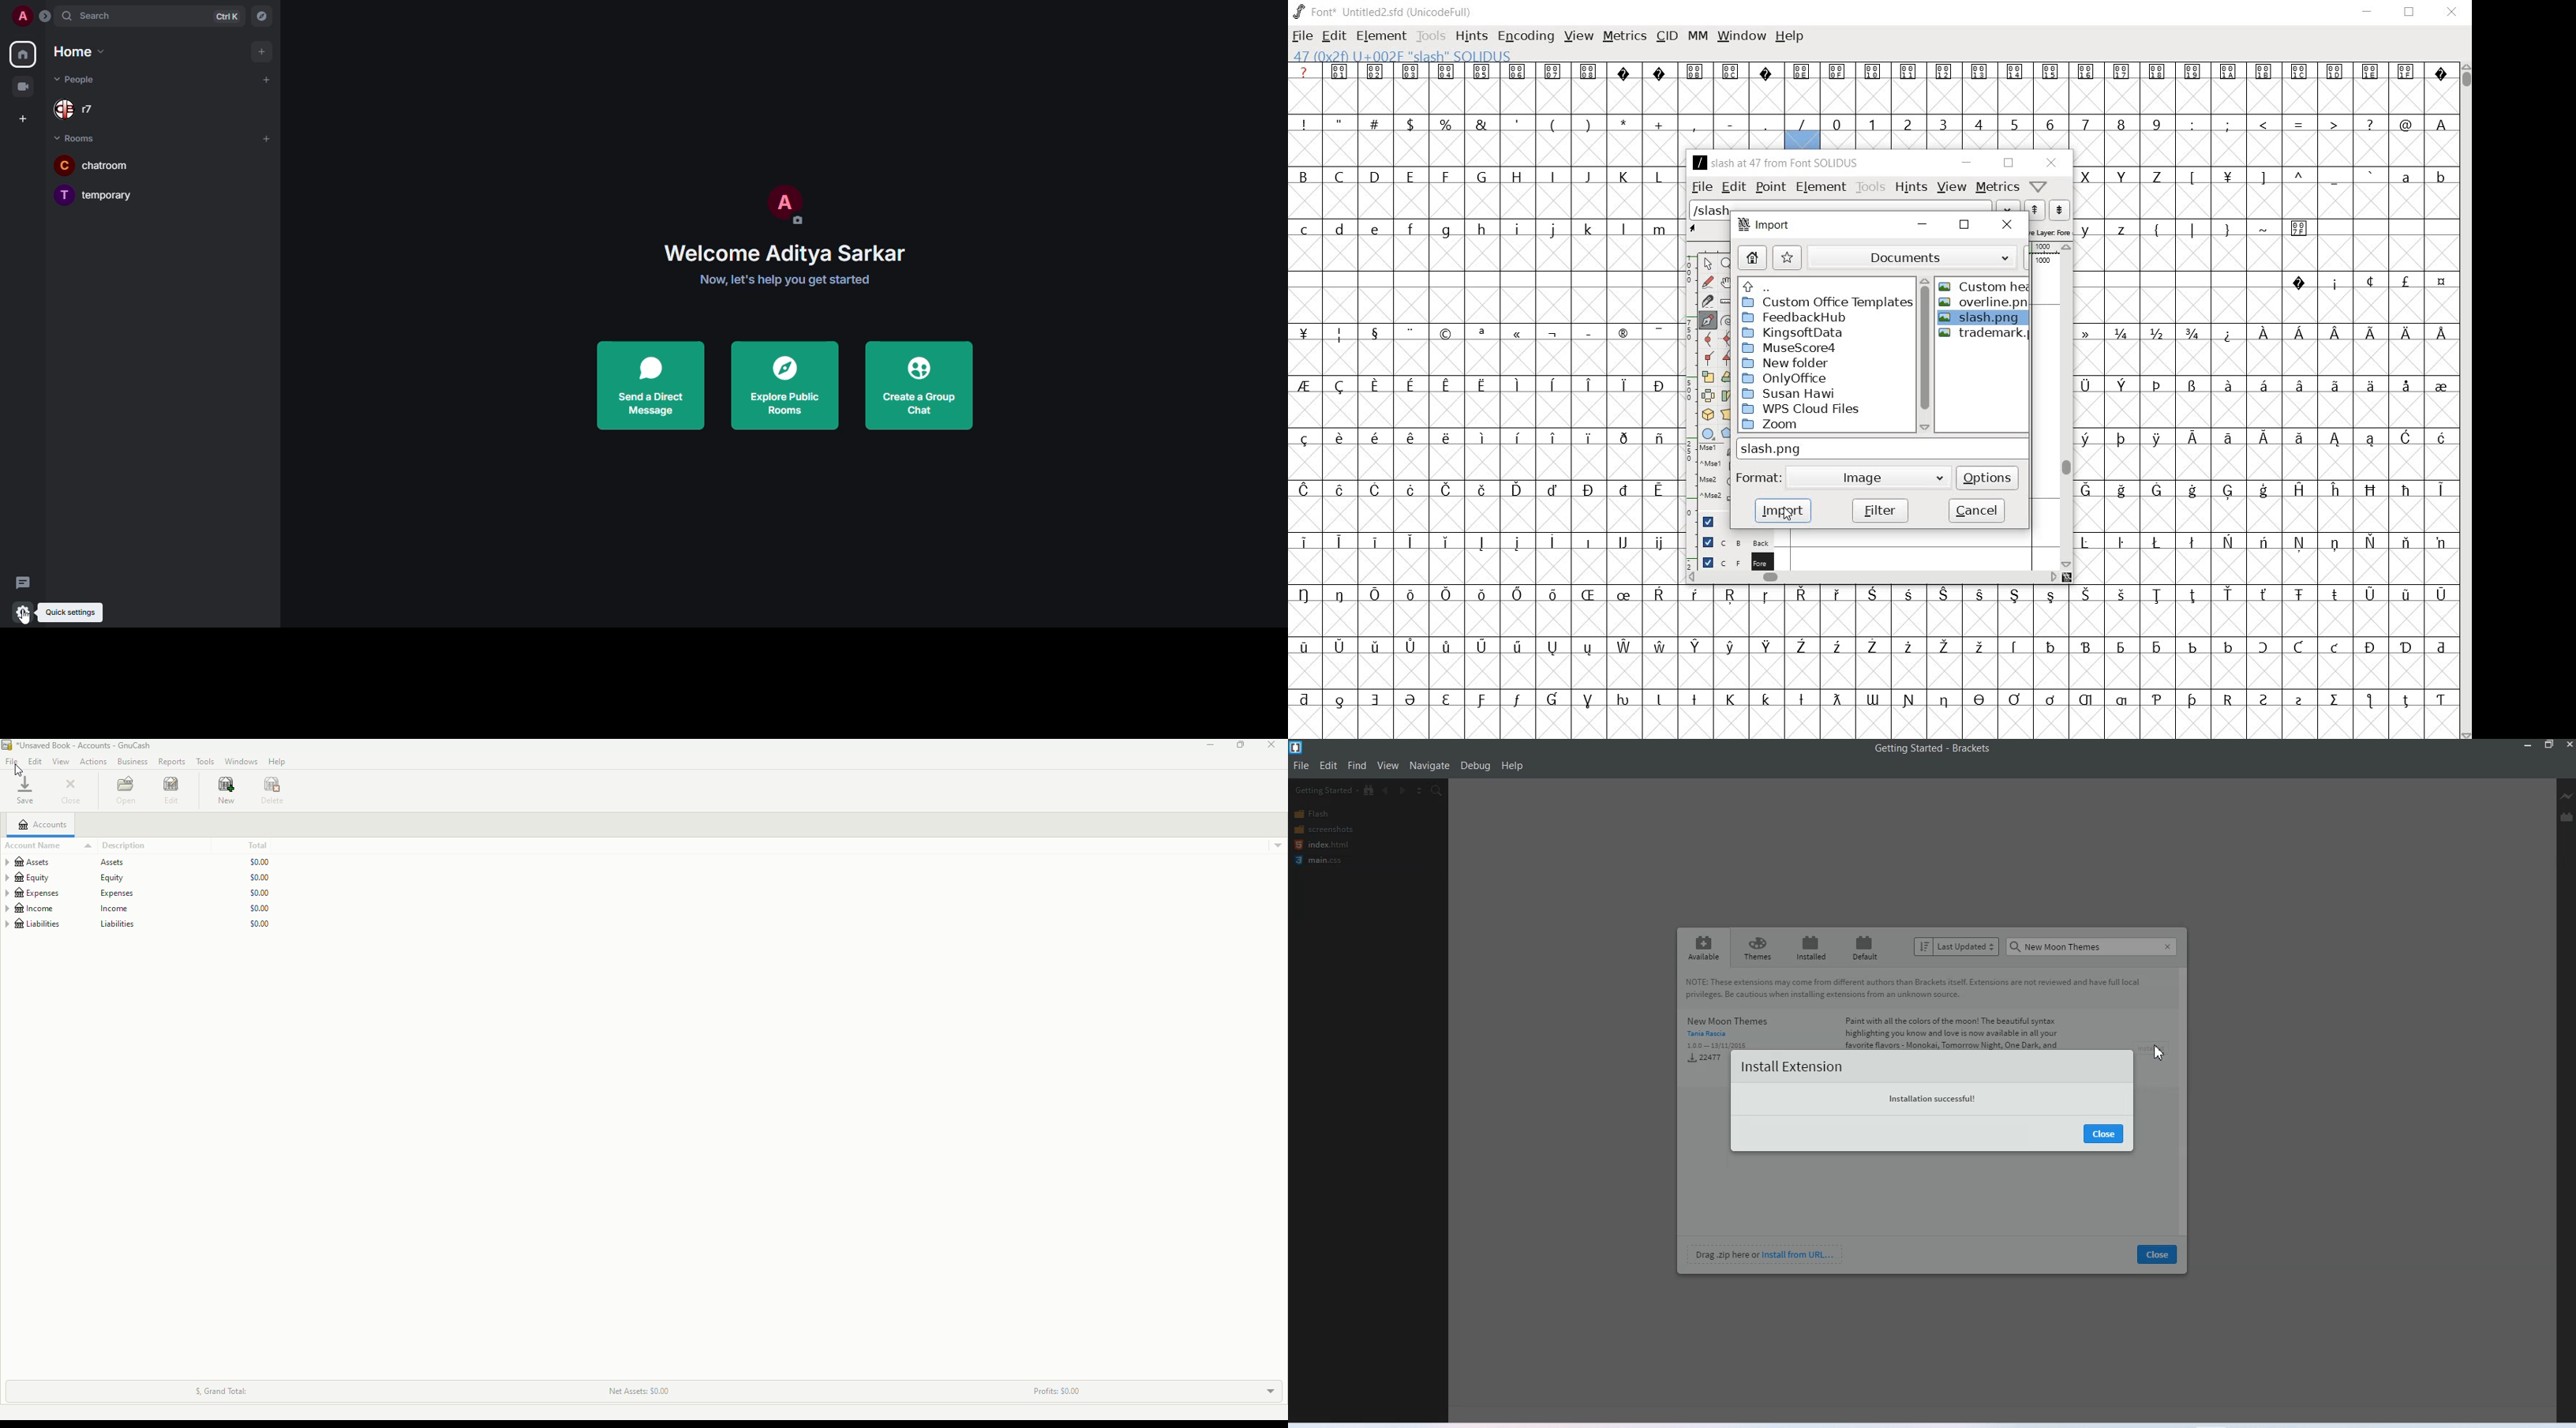 The image size is (2576, 1428). Describe the element at coordinates (2265, 359) in the screenshot. I see `empty cells` at that location.